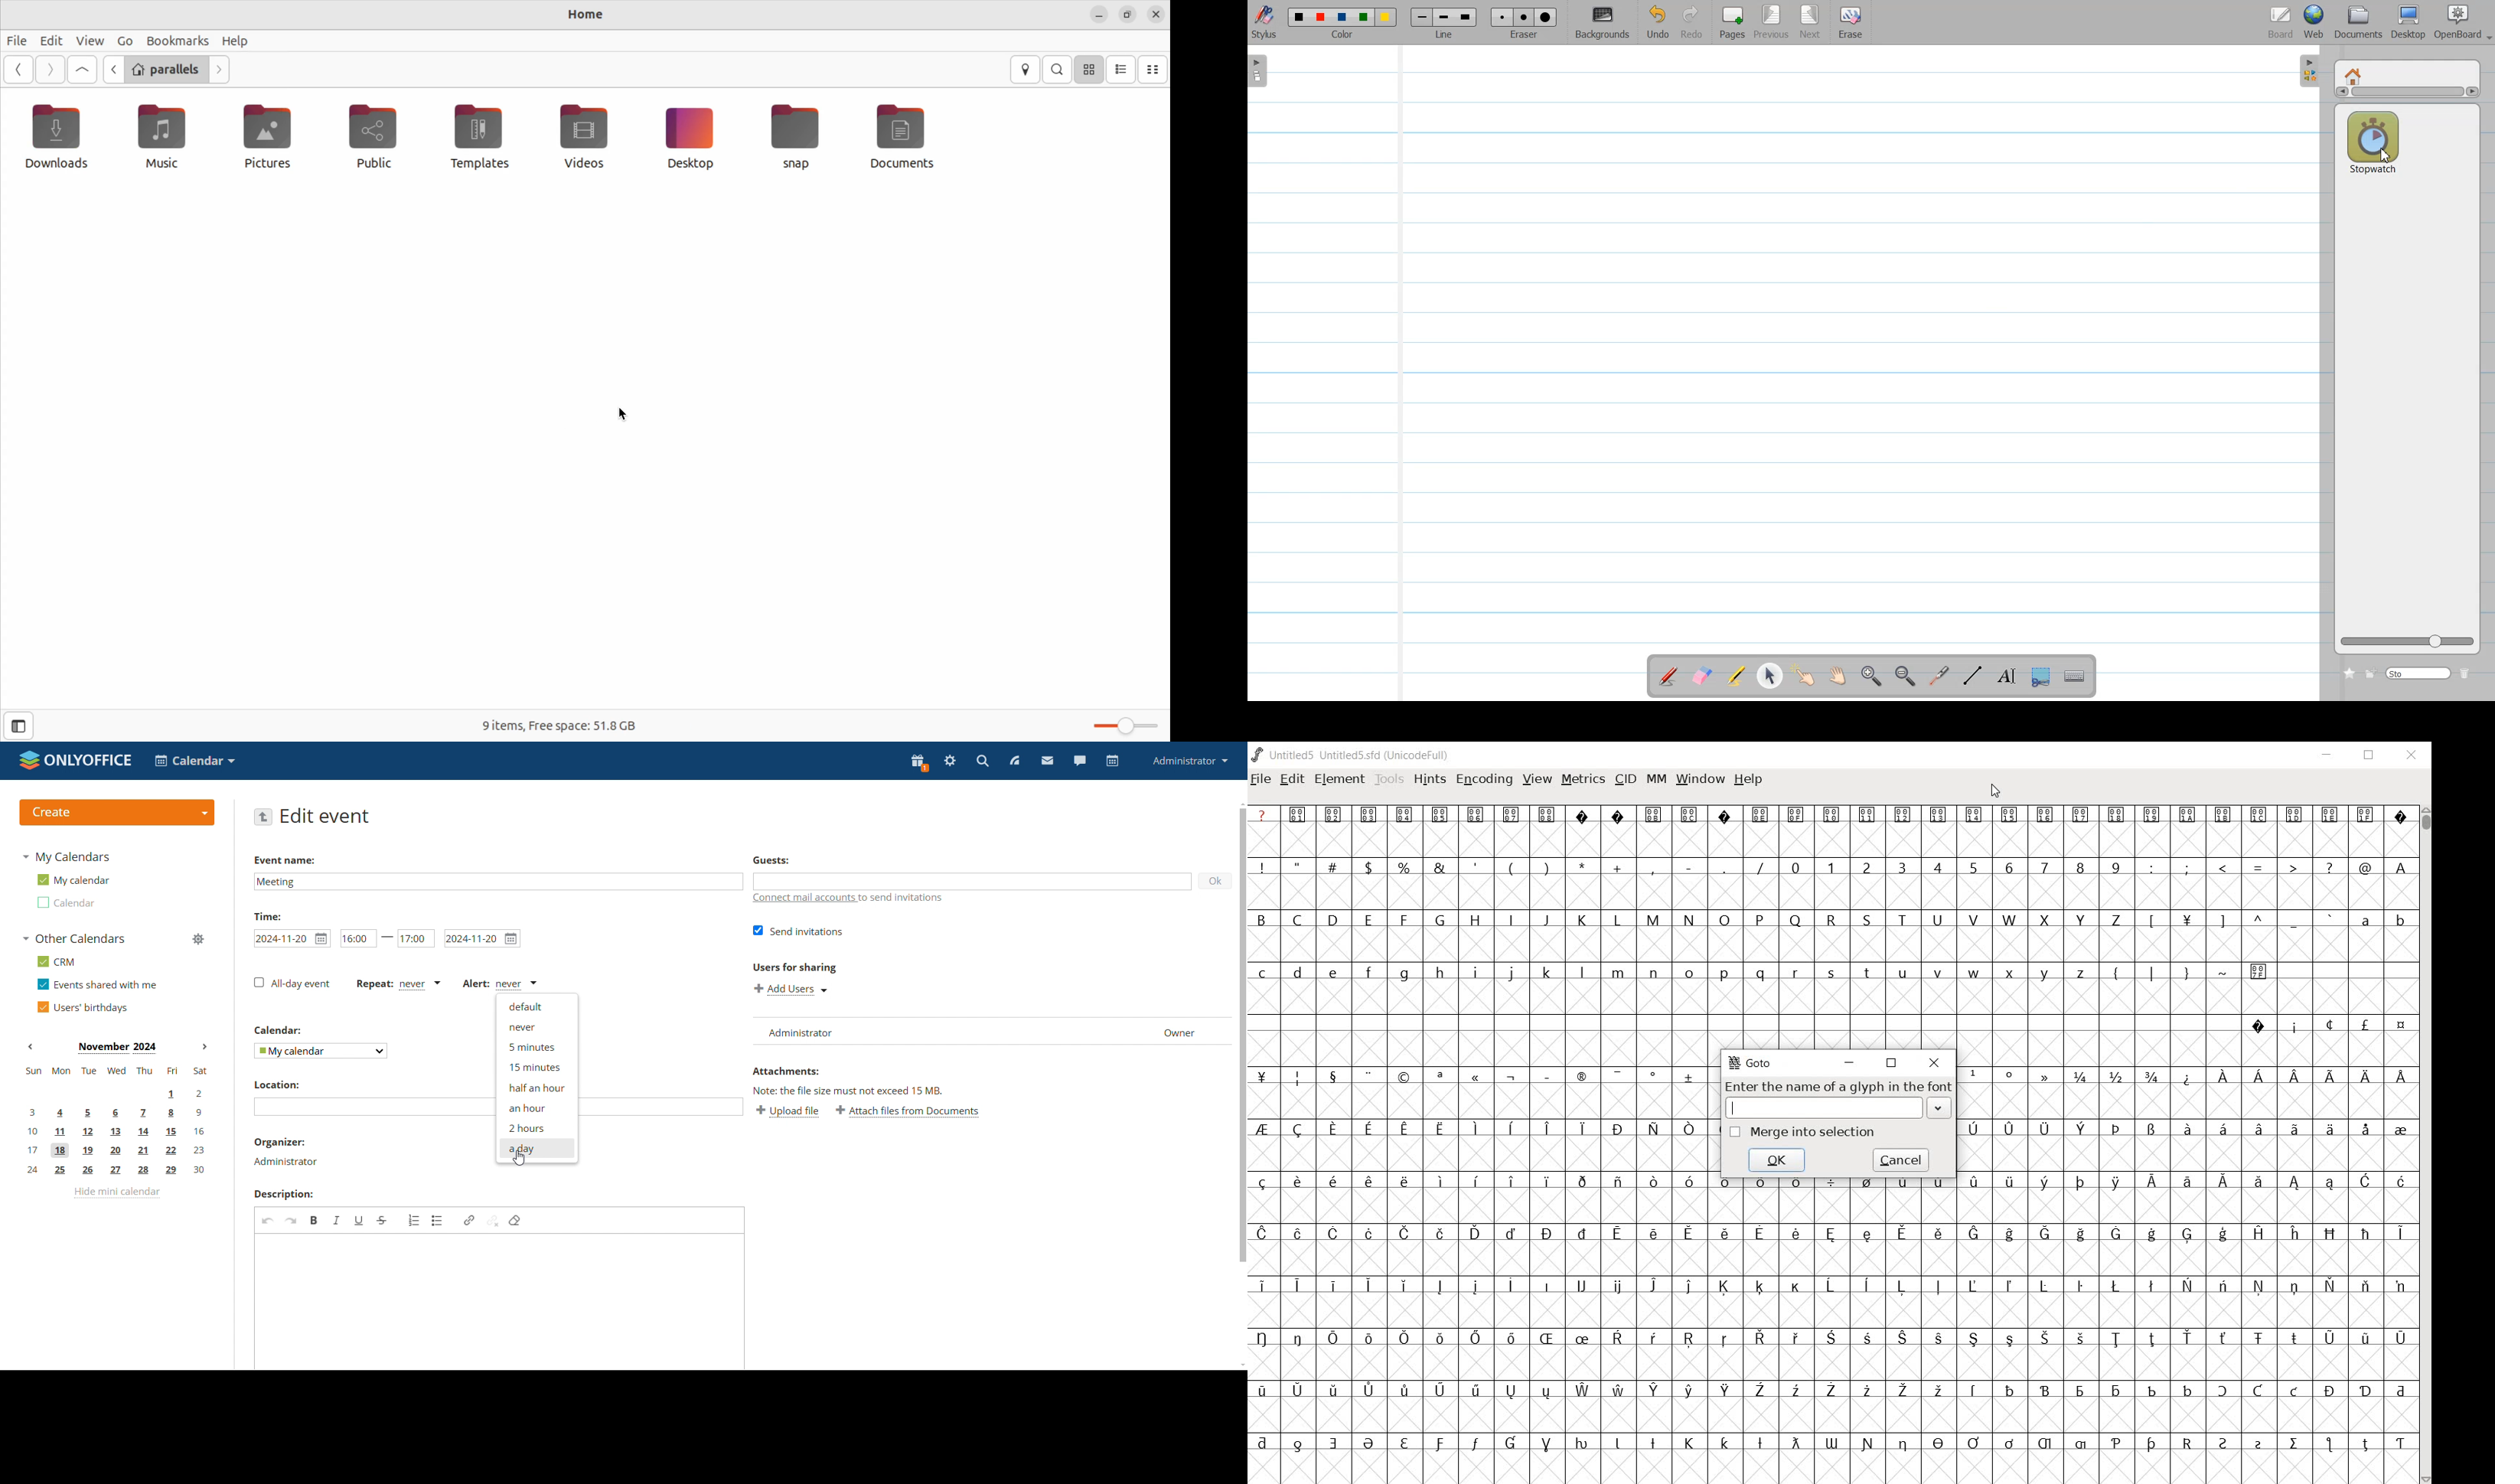 This screenshot has height=1484, width=2520. What do you see at coordinates (1336, 868) in the screenshot?
I see `#` at bounding box center [1336, 868].